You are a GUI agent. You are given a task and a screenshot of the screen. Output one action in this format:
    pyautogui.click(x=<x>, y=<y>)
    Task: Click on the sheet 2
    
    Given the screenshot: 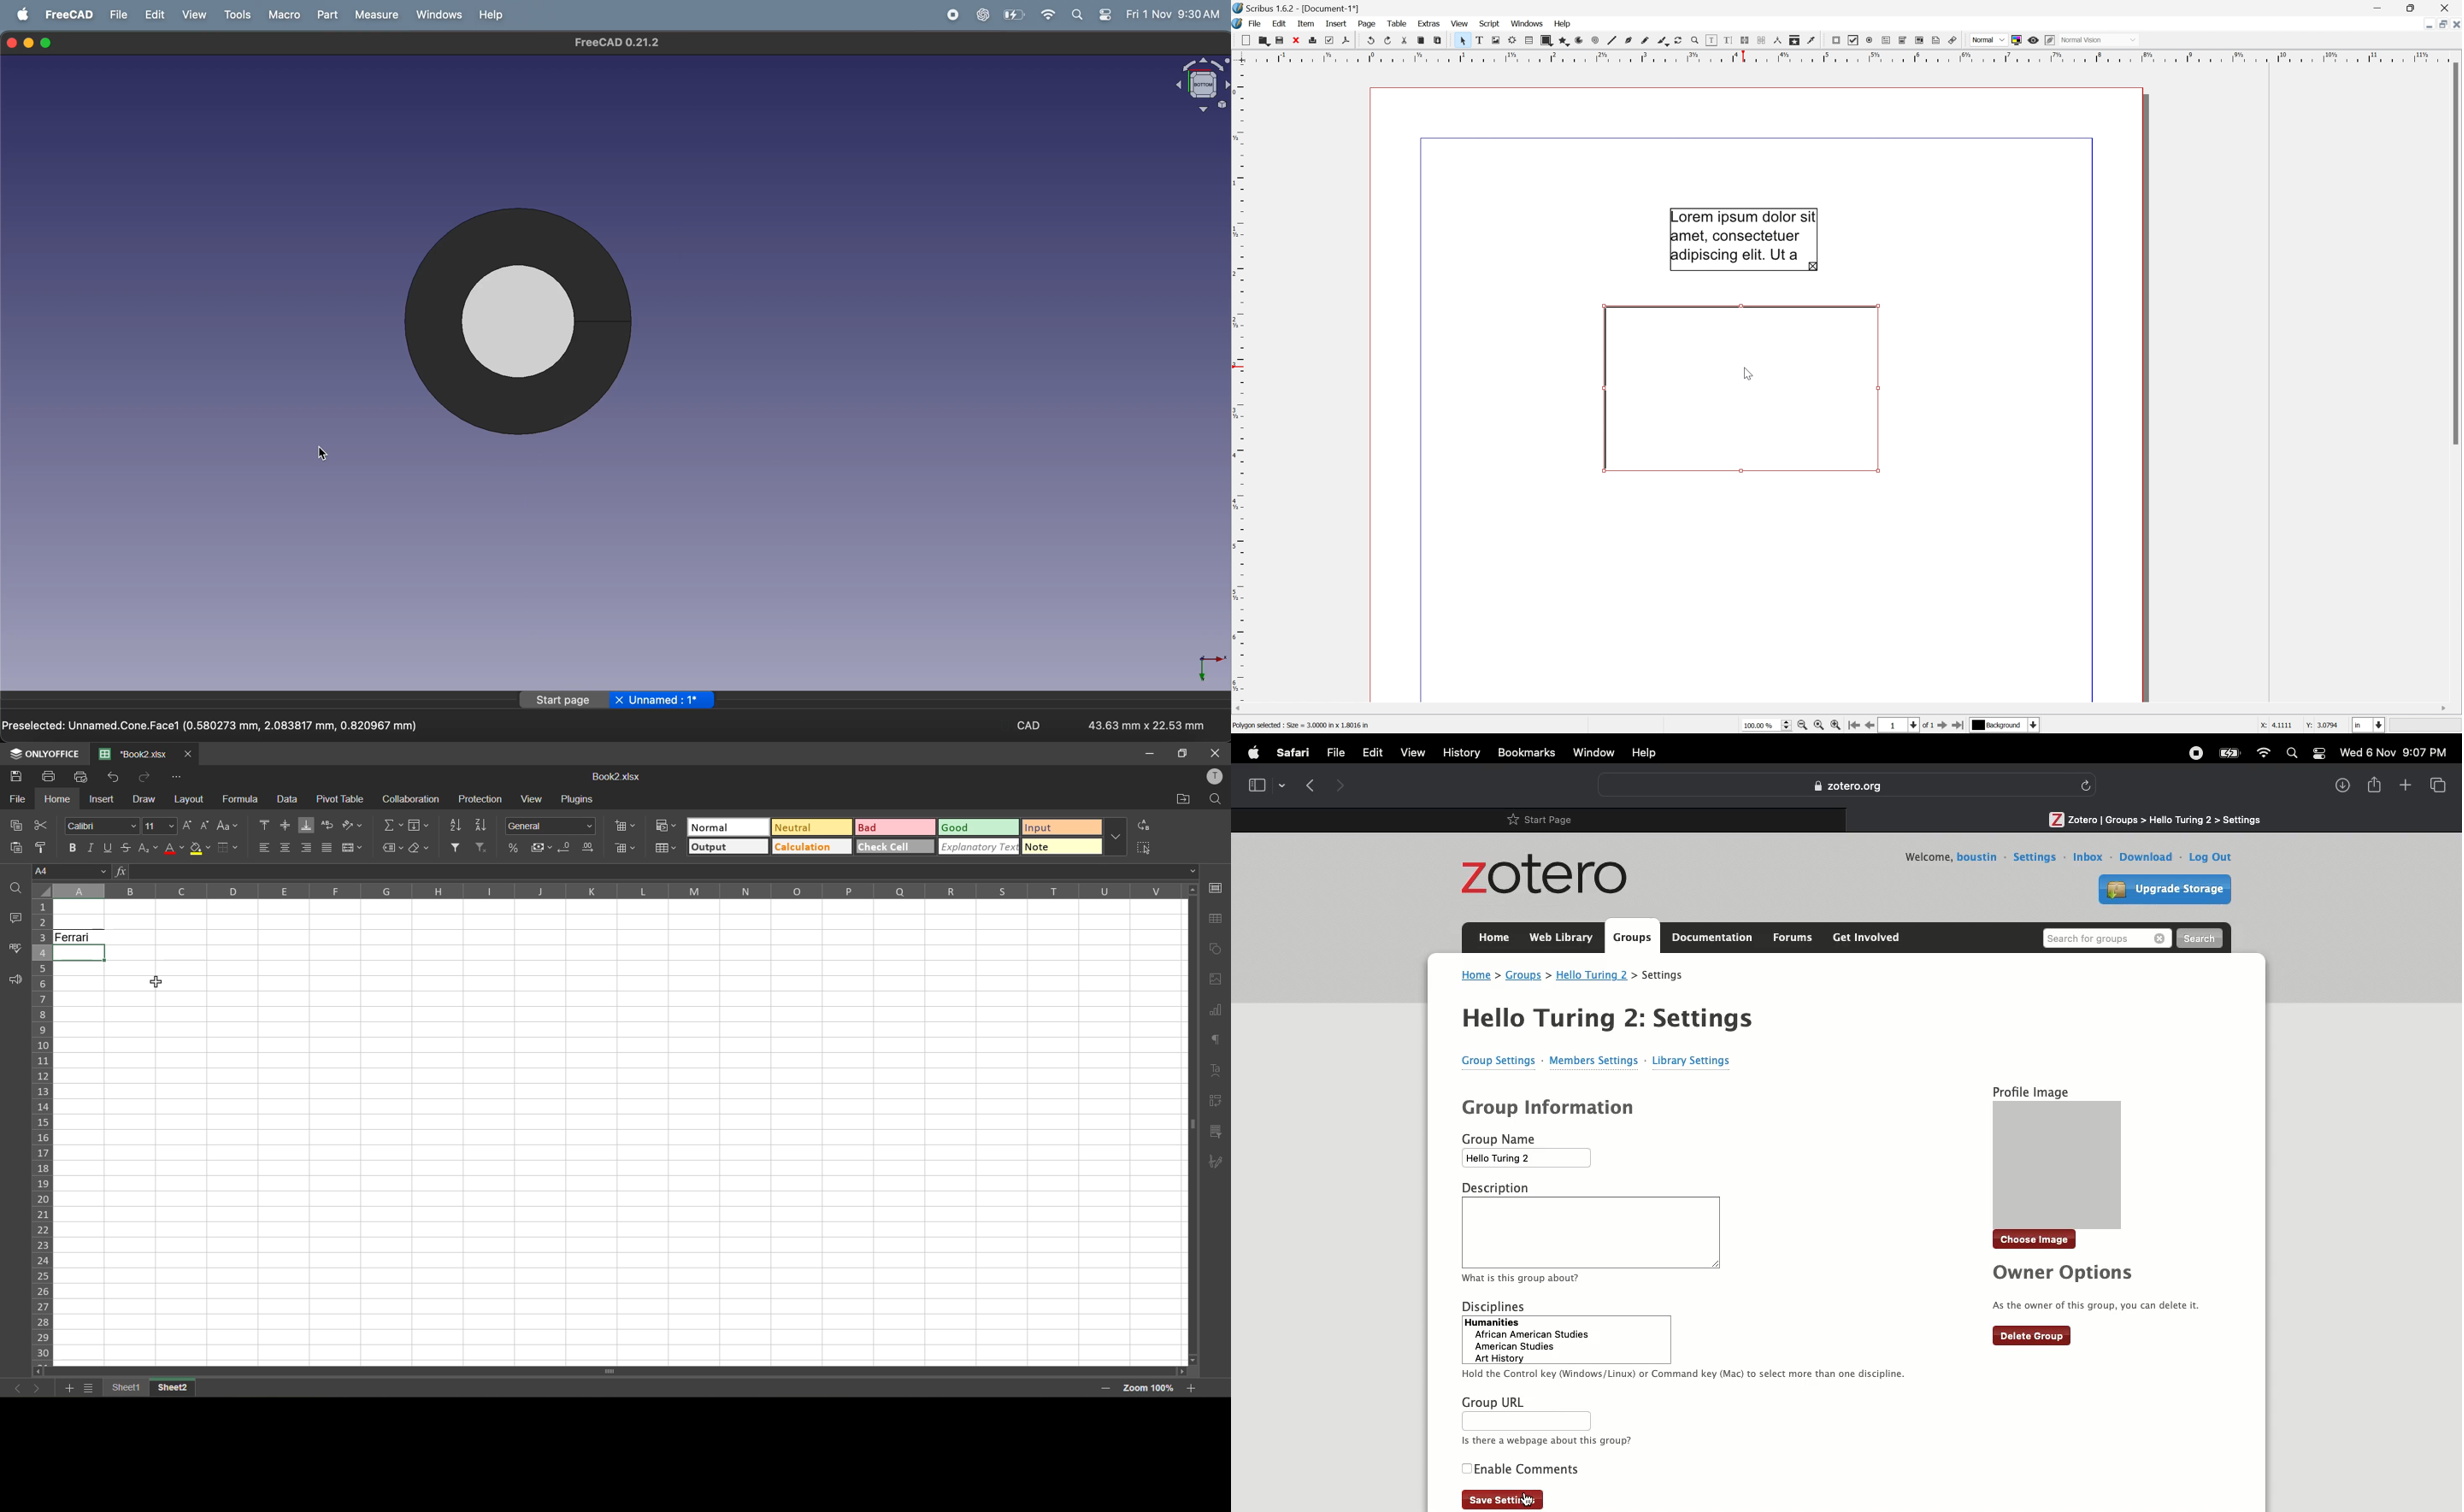 What is the action you would take?
    pyautogui.click(x=174, y=1389)
    